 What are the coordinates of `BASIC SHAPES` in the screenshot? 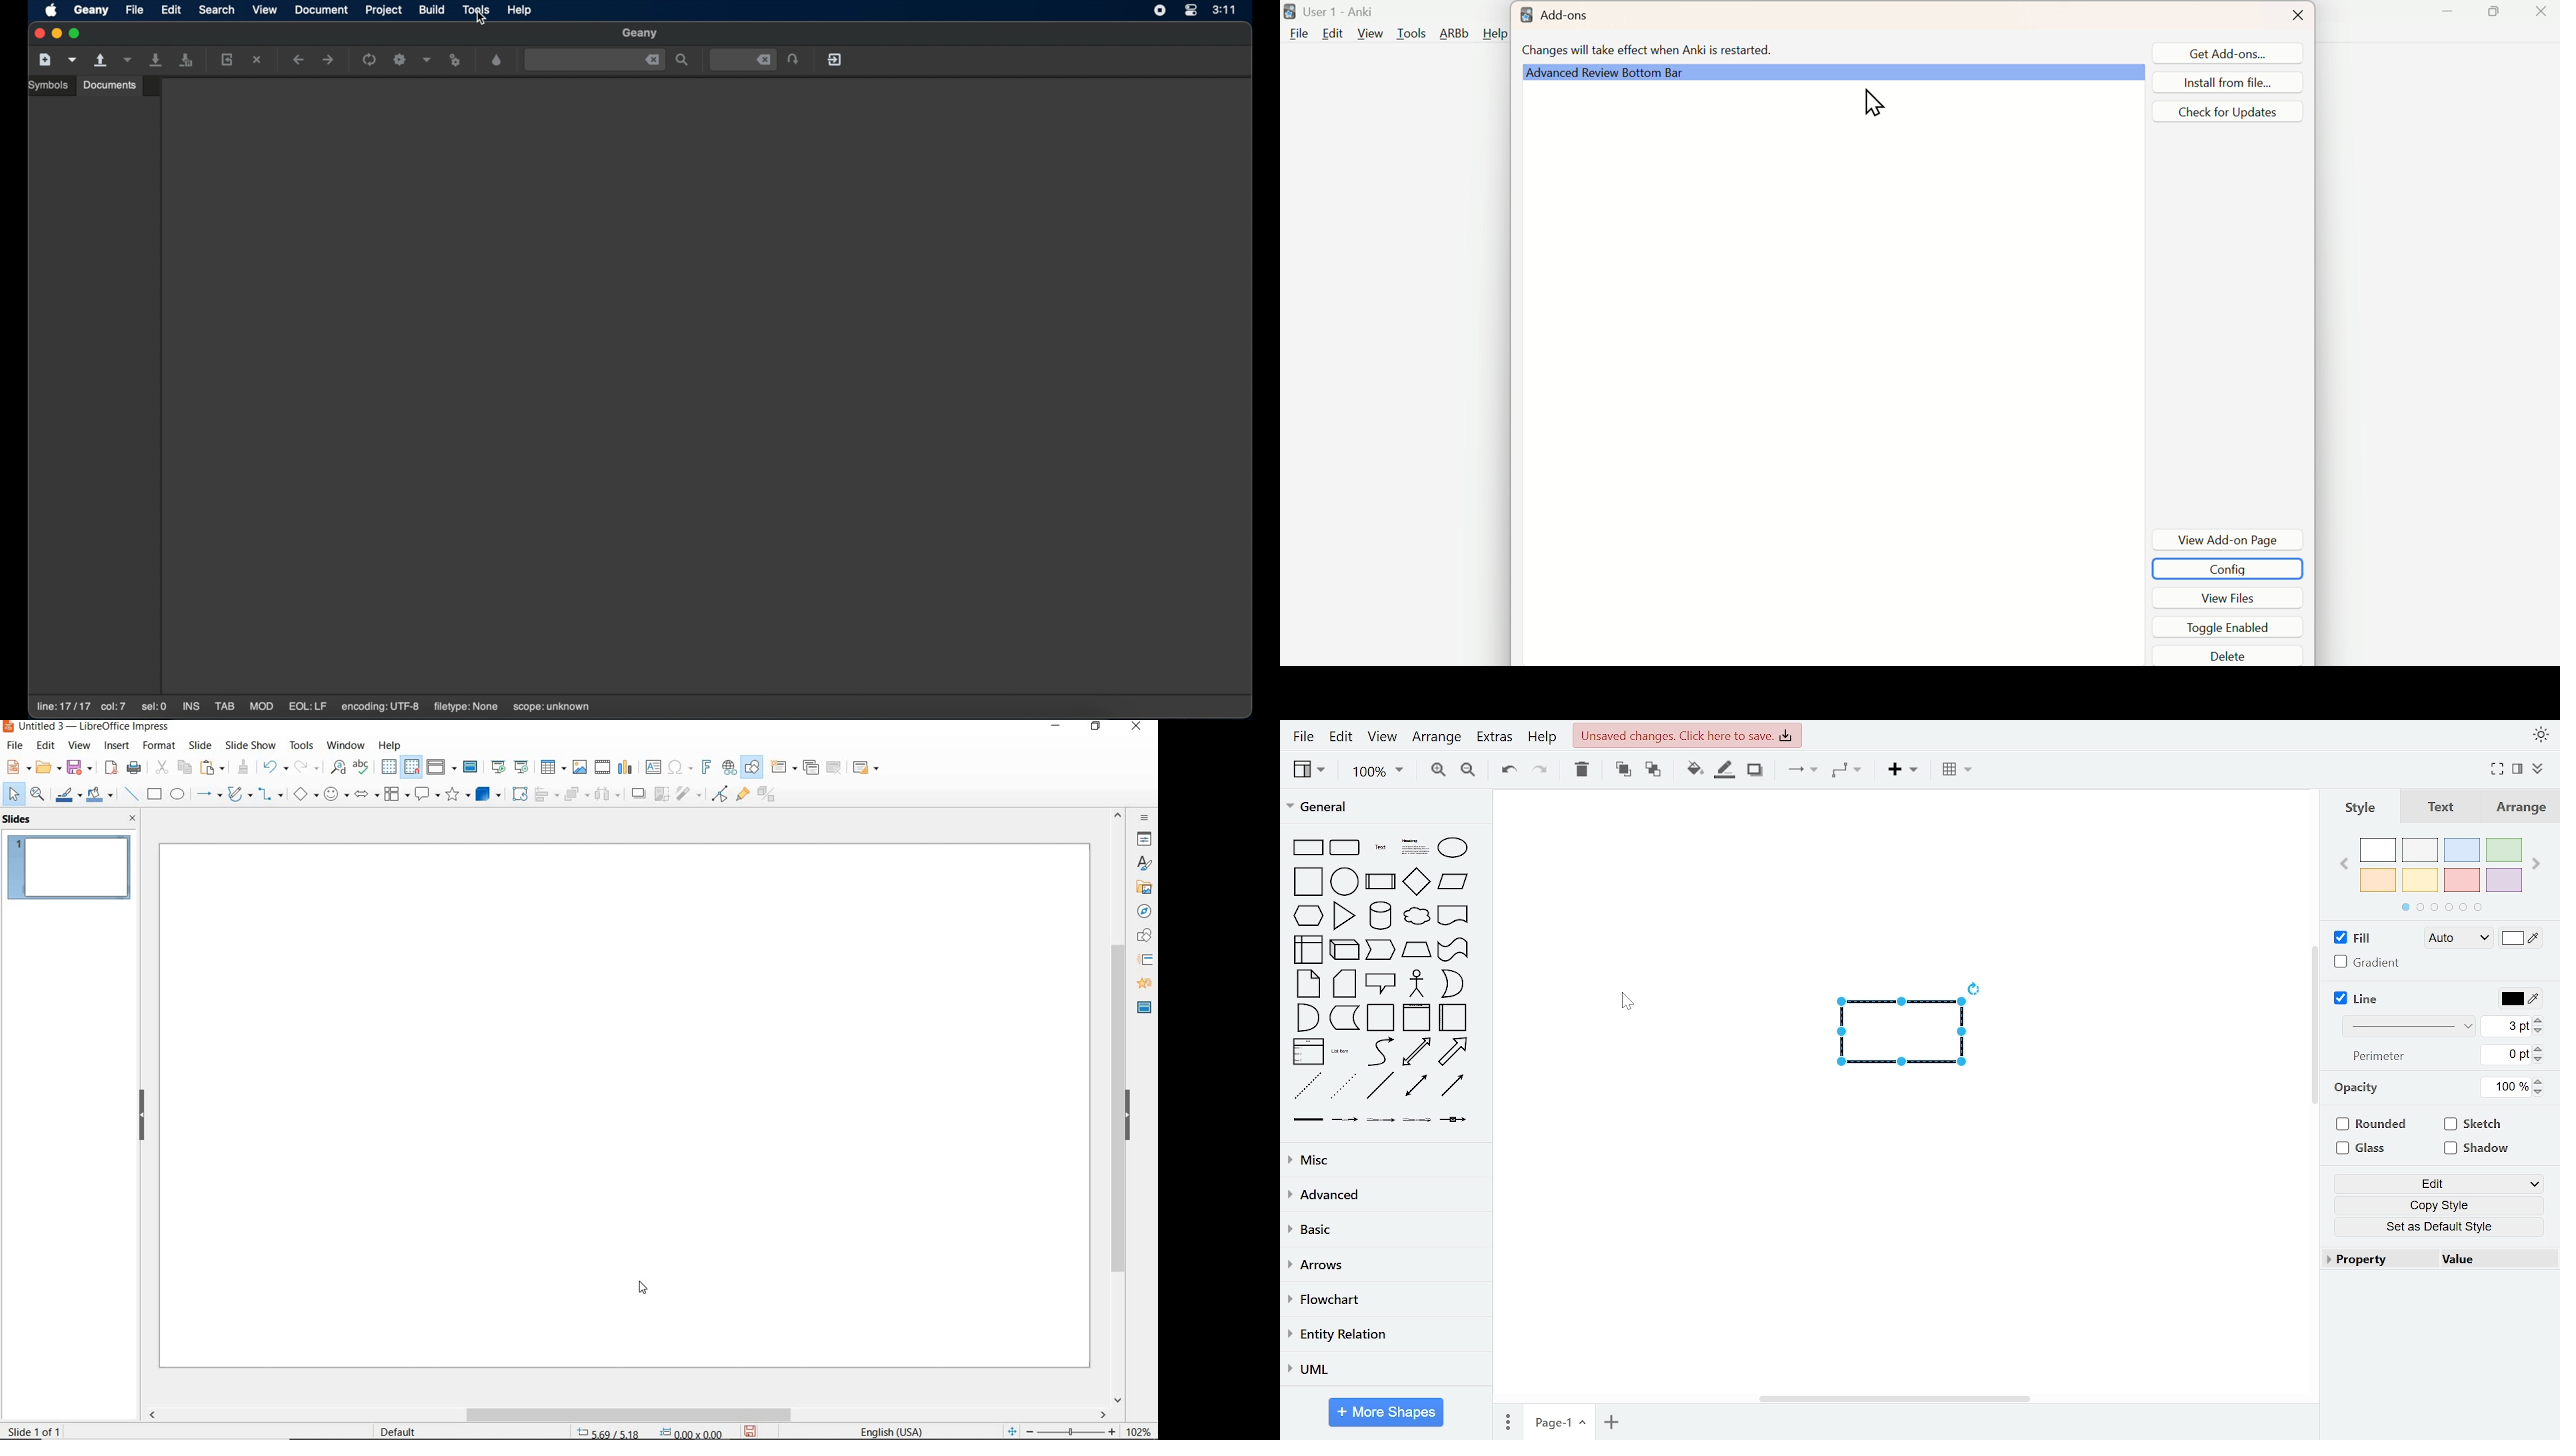 It's located at (305, 795).